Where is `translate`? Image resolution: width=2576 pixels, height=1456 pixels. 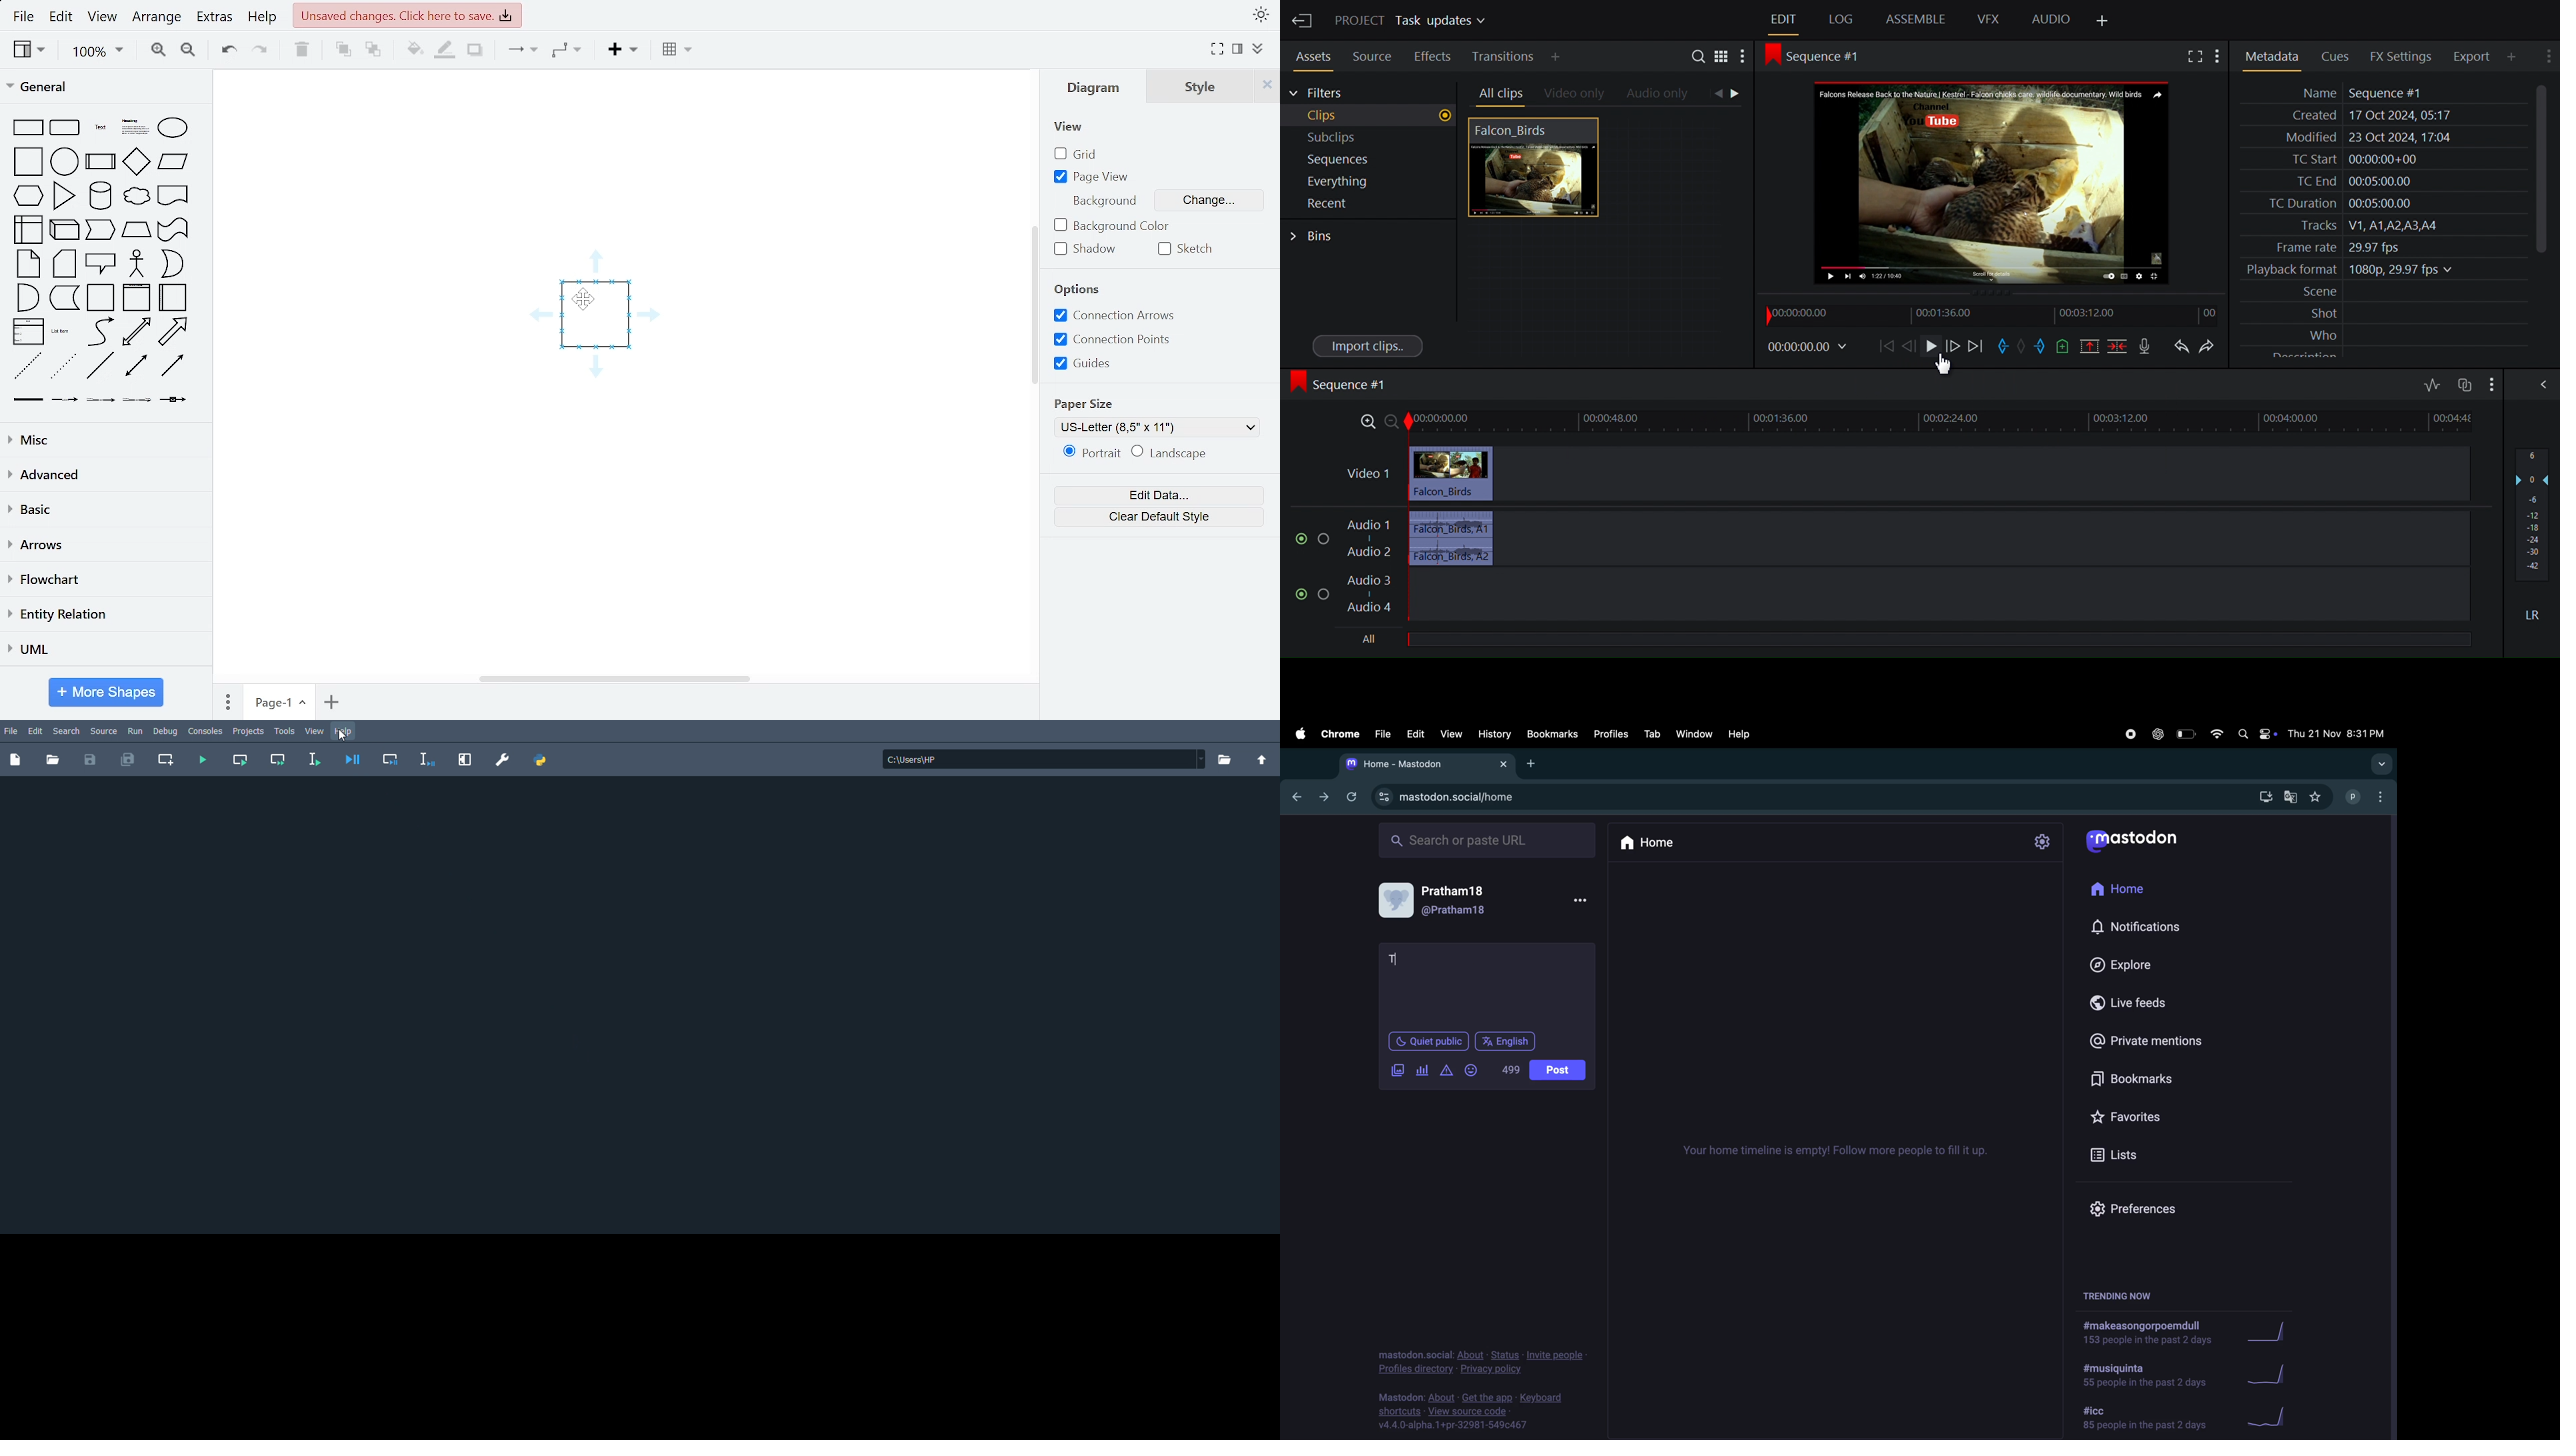 translate is located at coordinates (2291, 797).